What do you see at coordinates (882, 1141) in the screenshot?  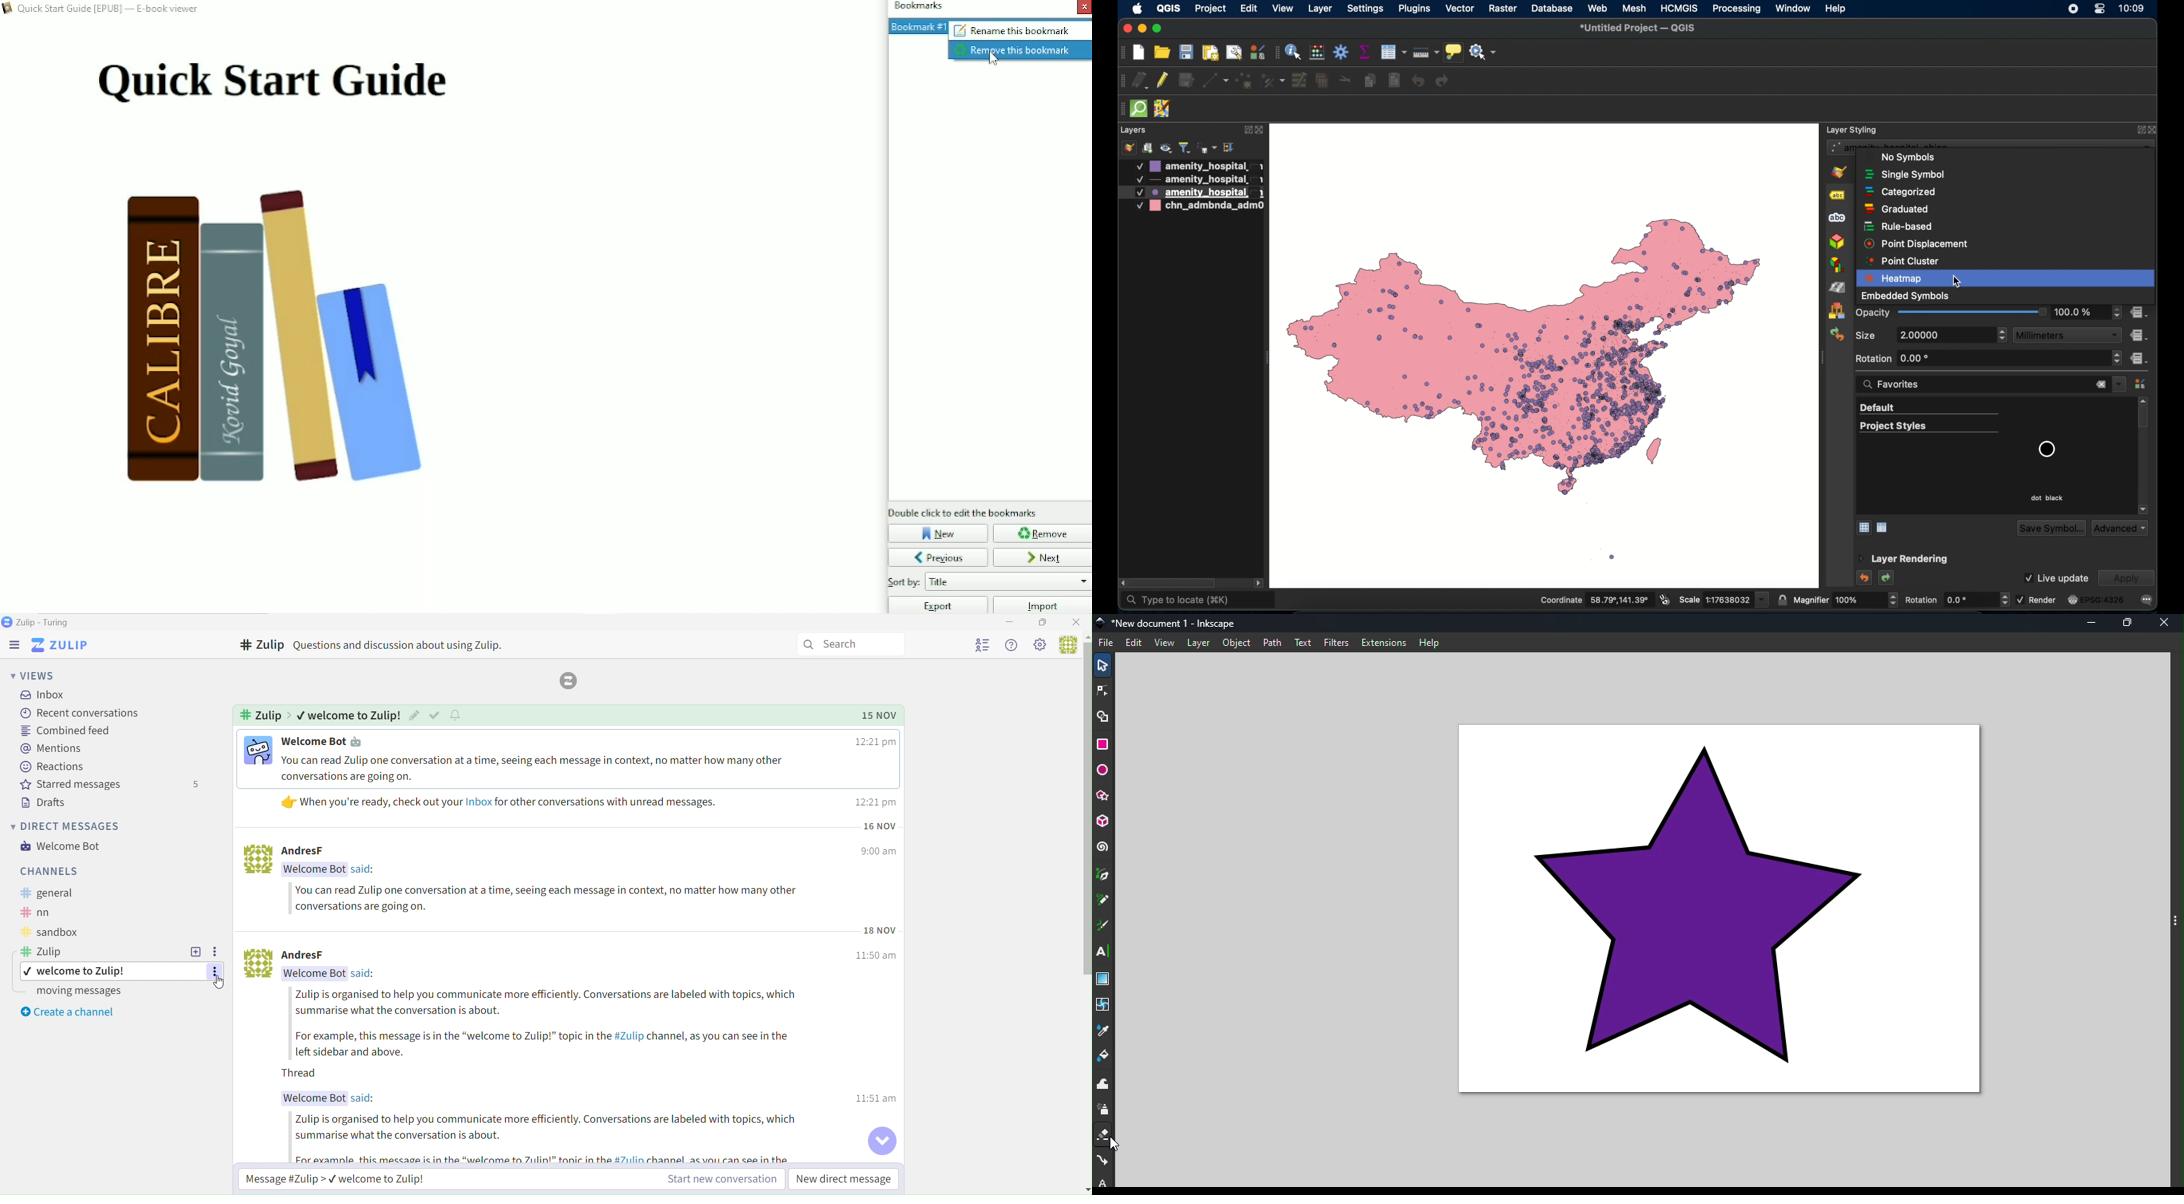 I see `Go to bottom of conversation button` at bounding box center [882, 1141].